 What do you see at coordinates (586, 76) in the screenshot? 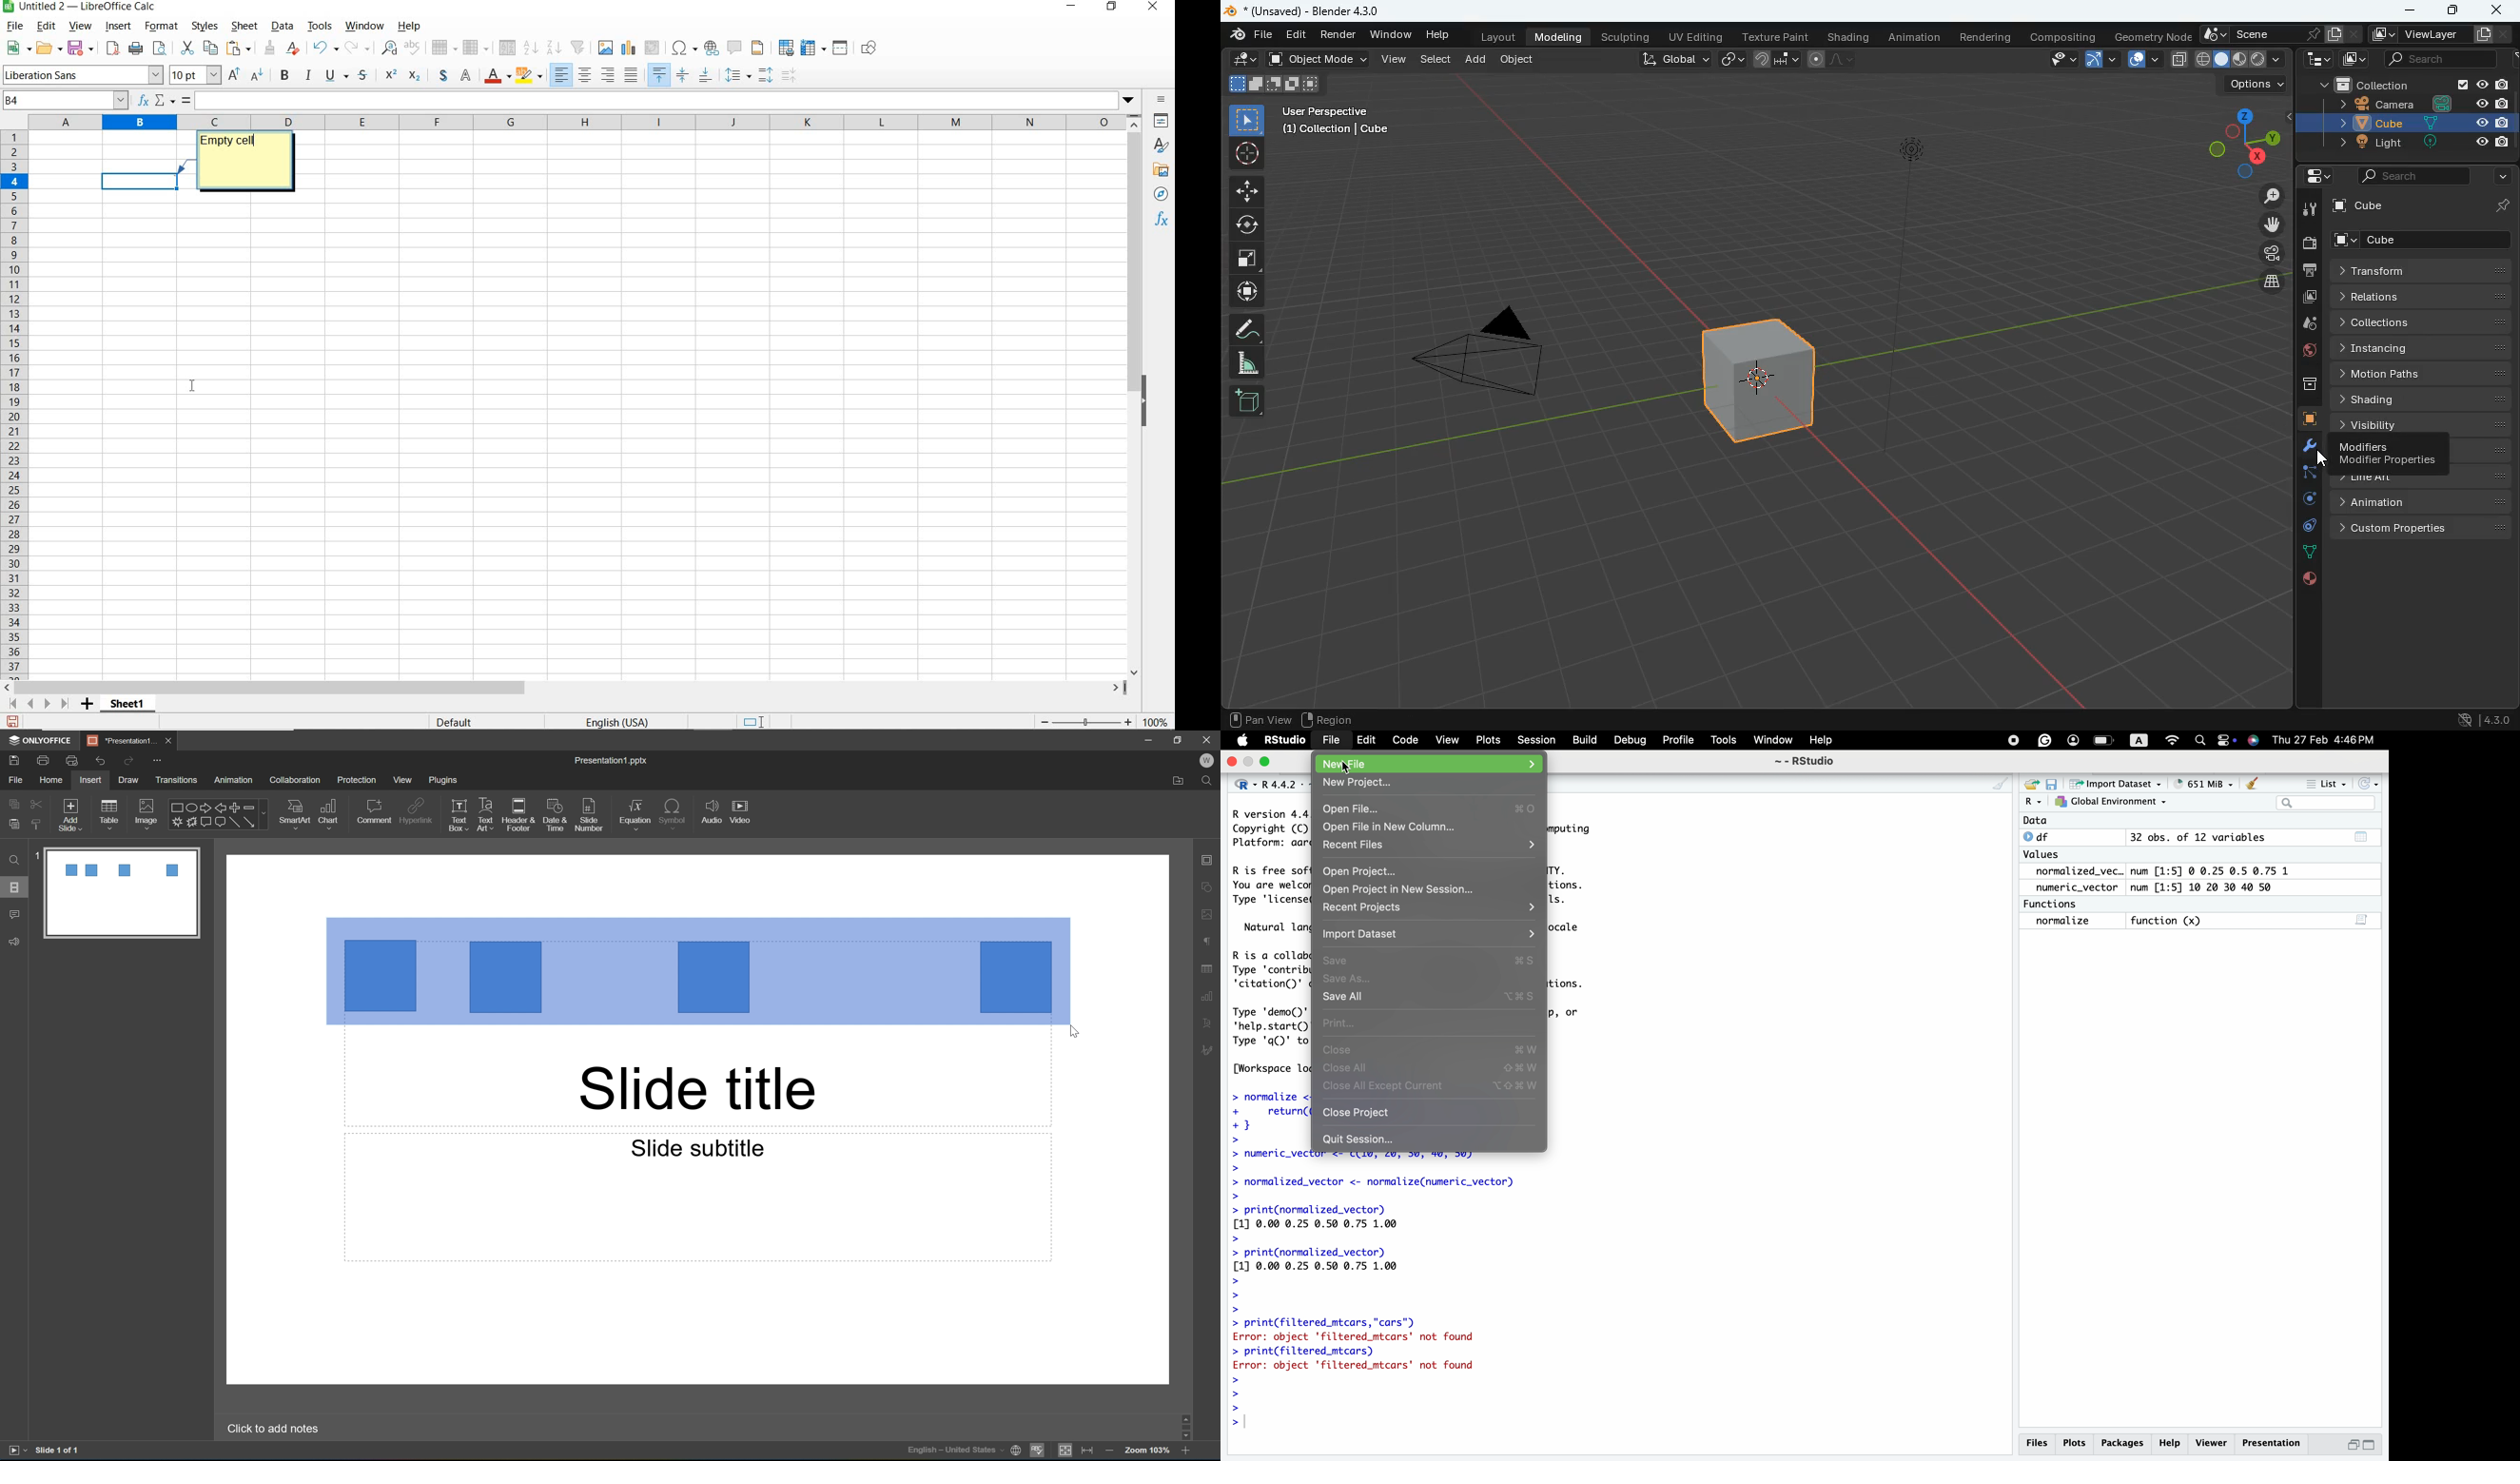
I see `align centre` at bounding box center [586, 76].